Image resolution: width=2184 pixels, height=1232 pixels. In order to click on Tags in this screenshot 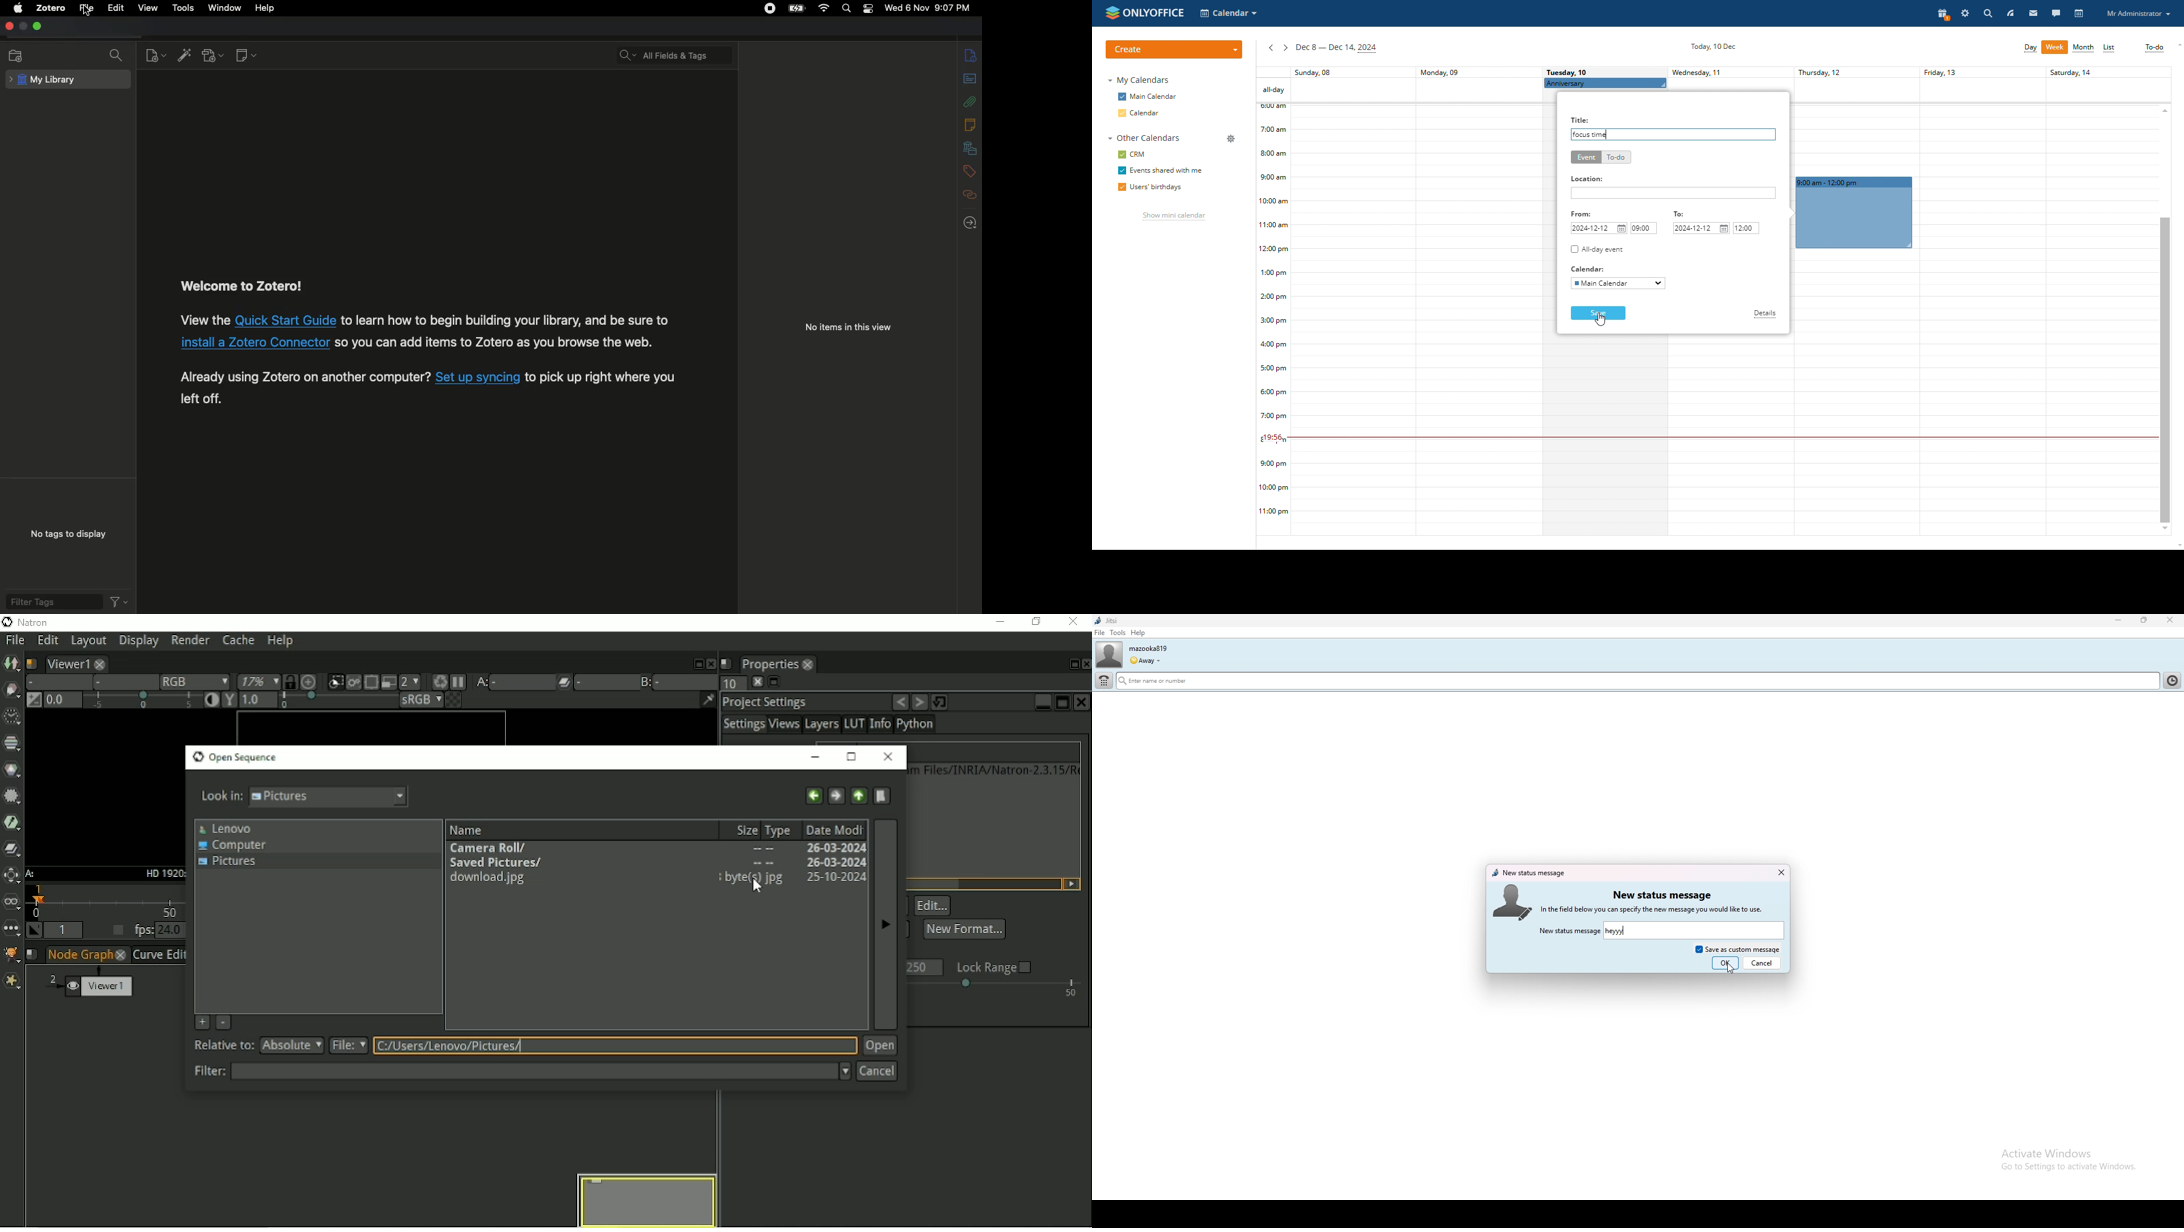, I will do `click(970, 170)`.